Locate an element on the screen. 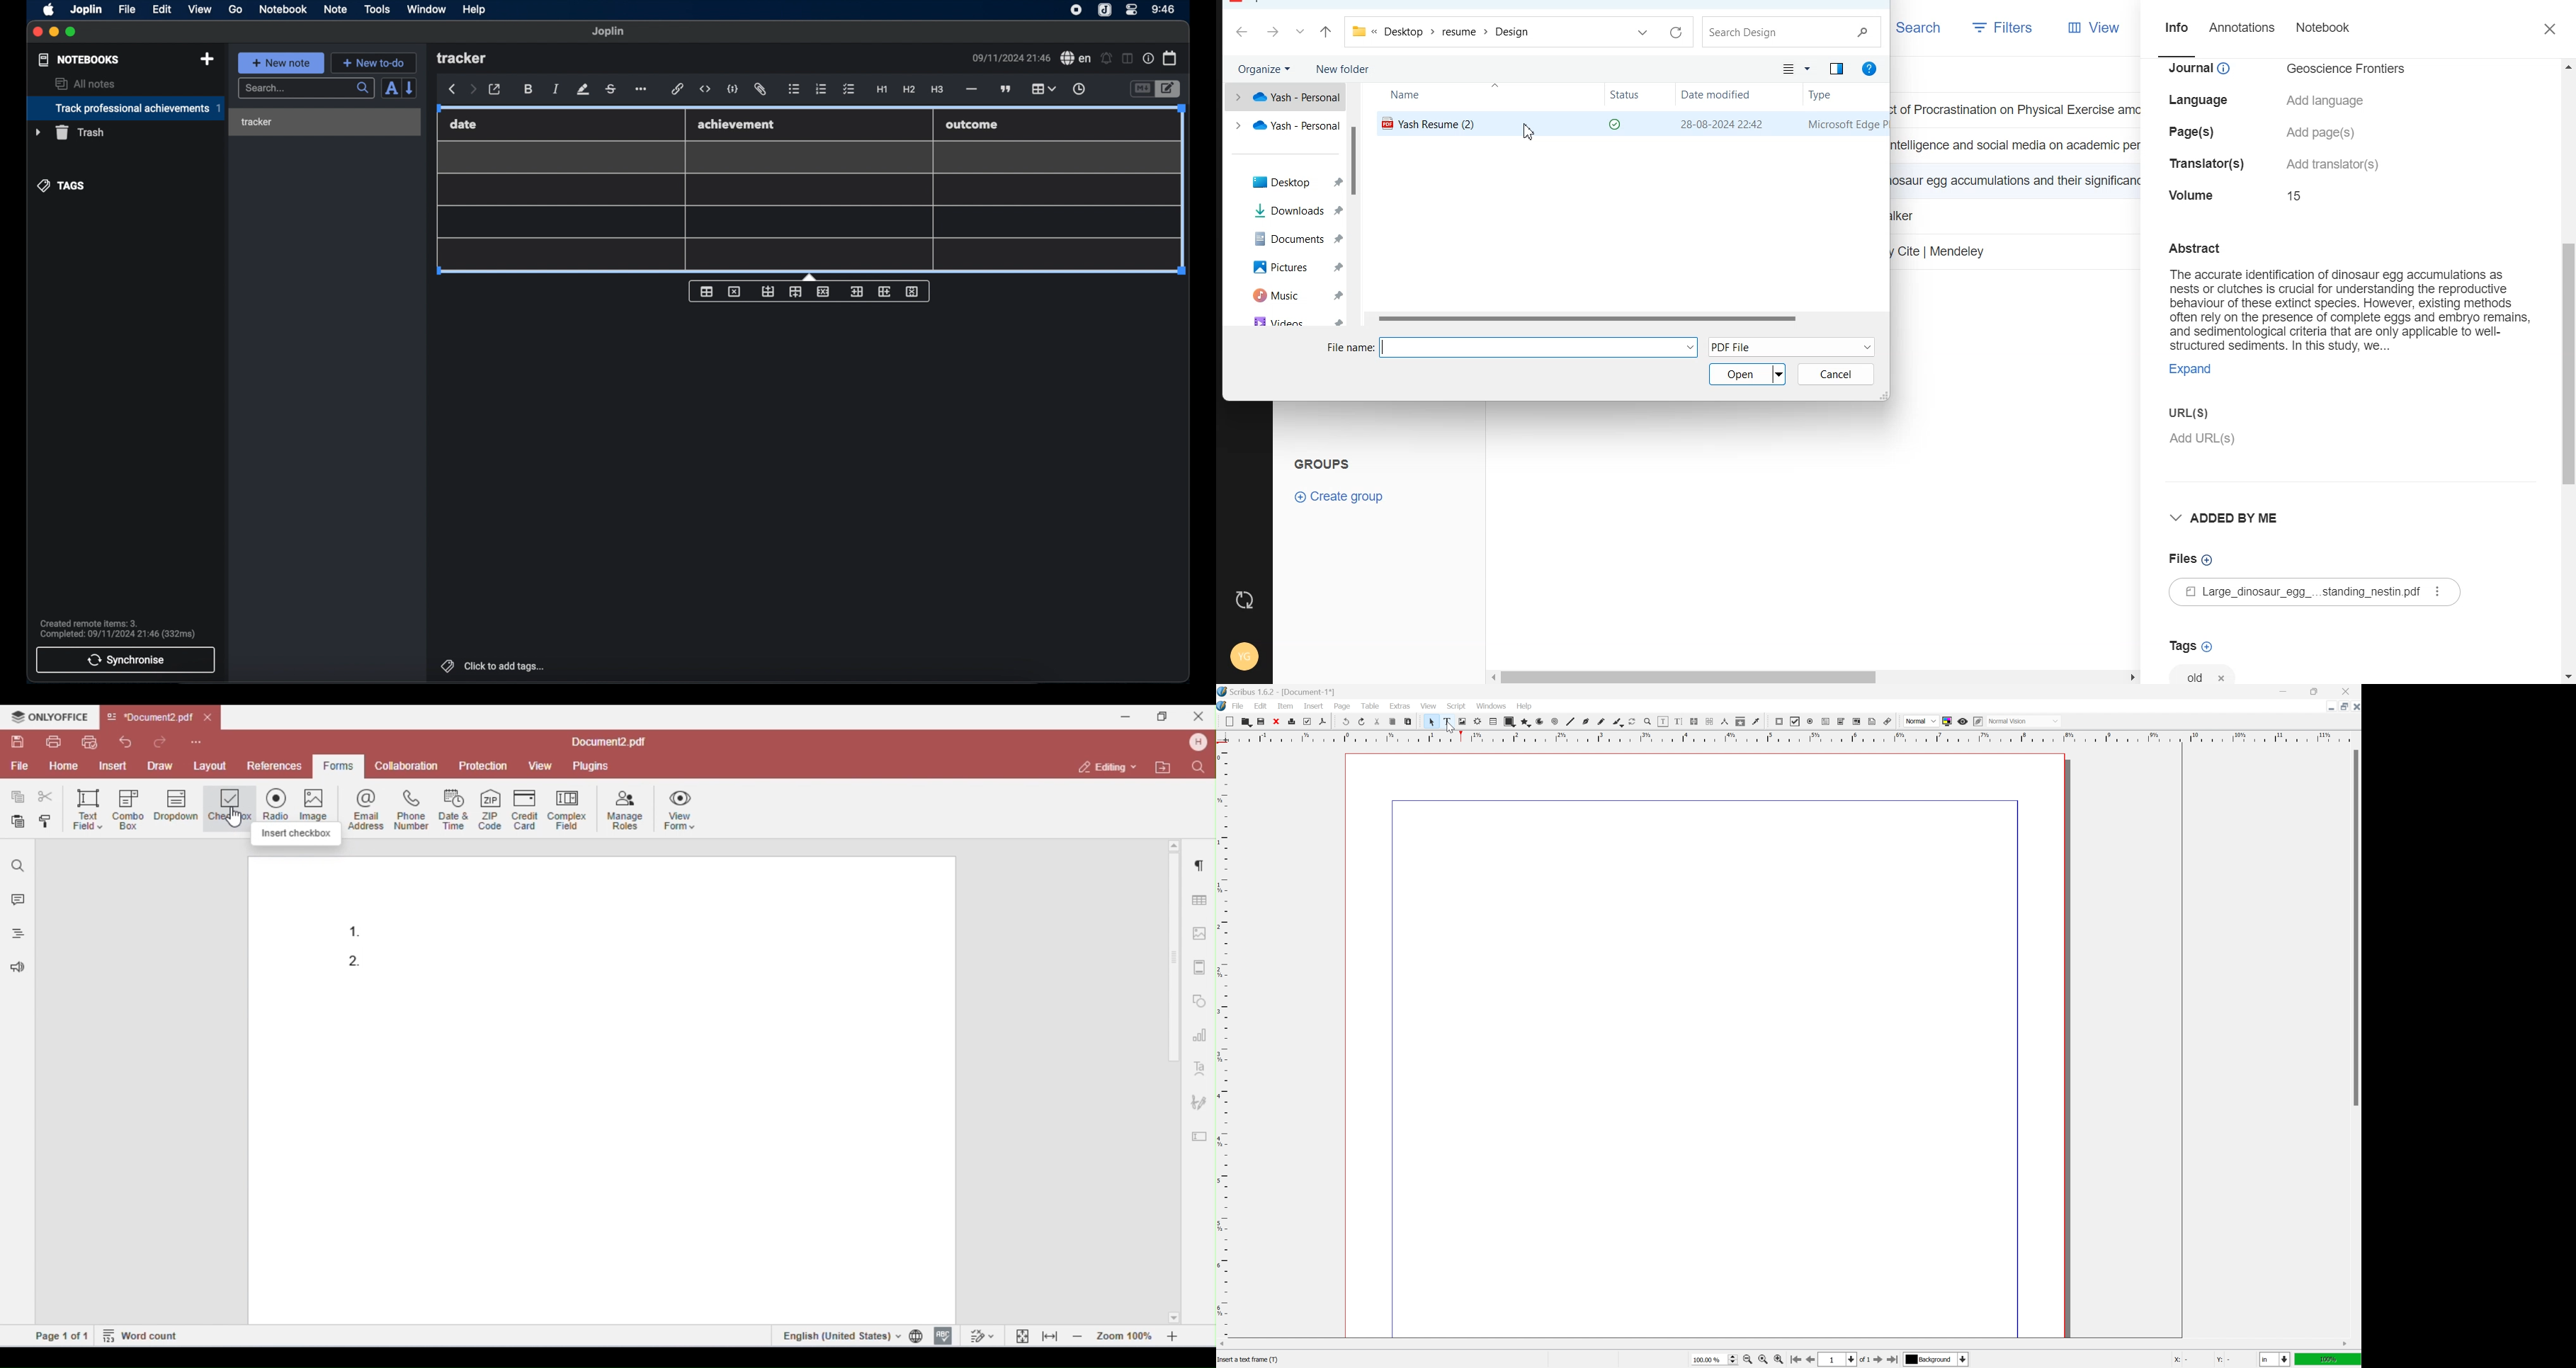 The image size is (2576, 1372). File path address is located at coordinates (1442, 32).